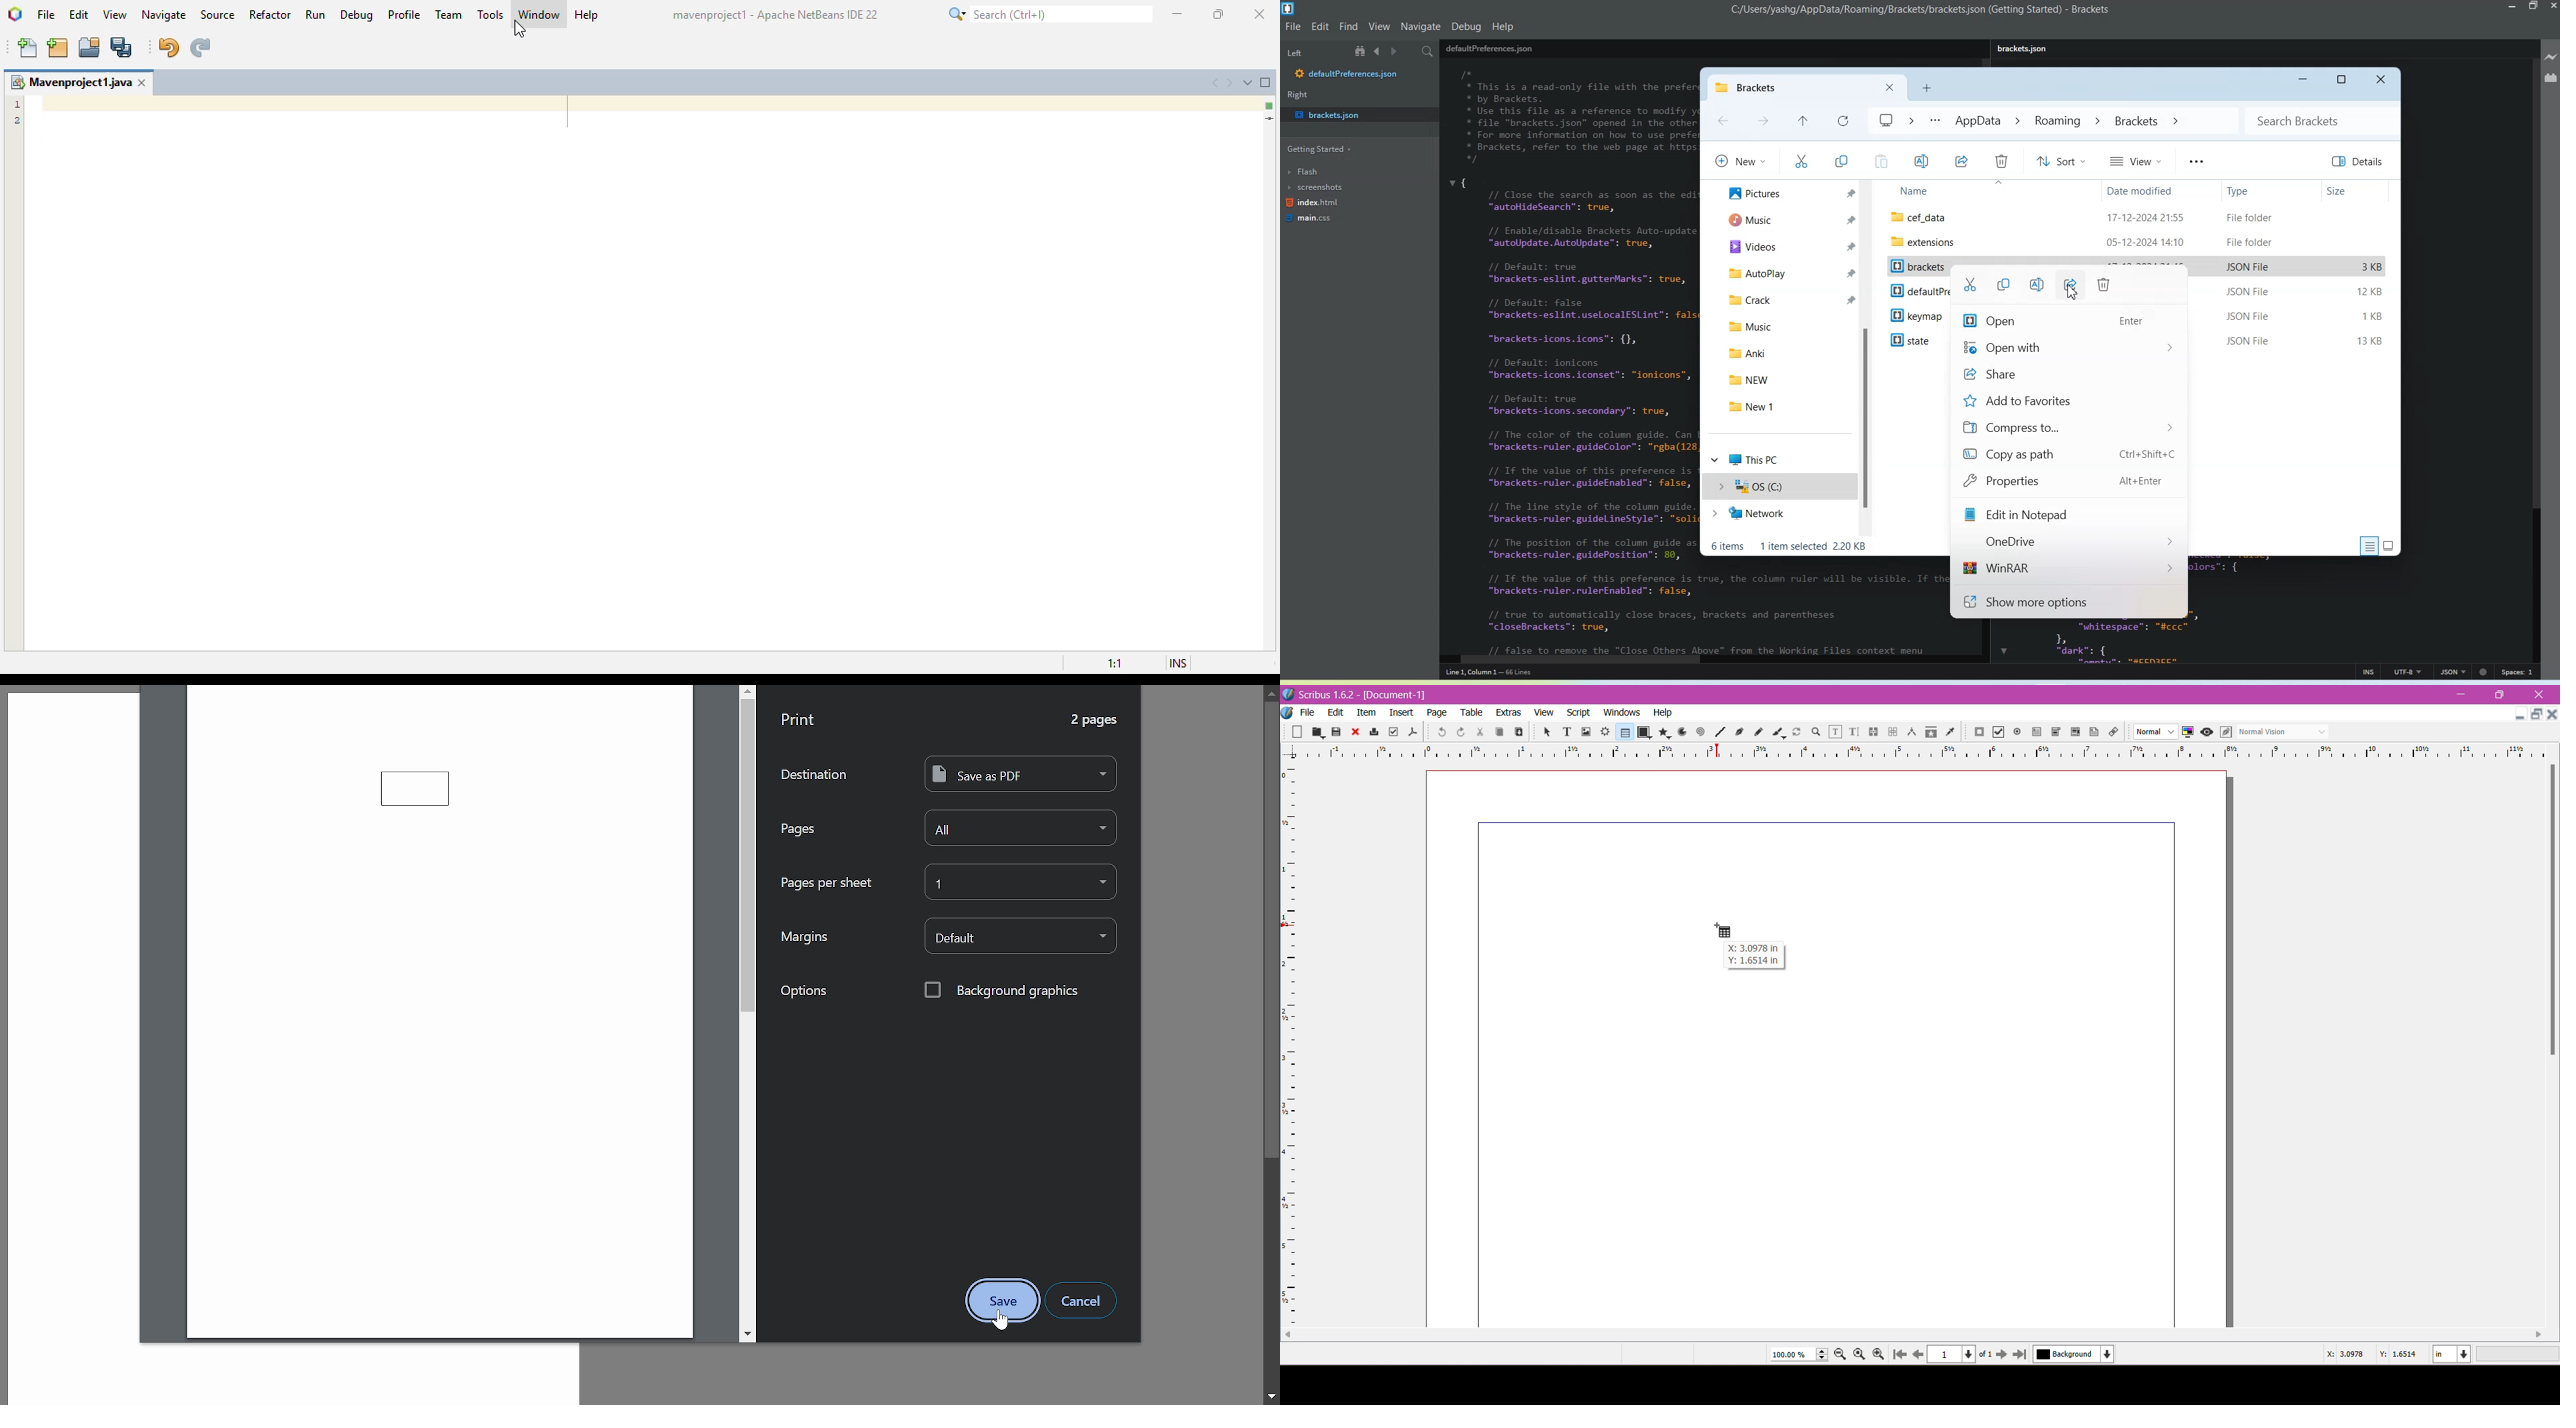 Image resolution: width=2576 pixels, height=1428 pixels. Describe the element at coordinates (834, 883) in the screenshot. I see `pages per sheet` at that location.